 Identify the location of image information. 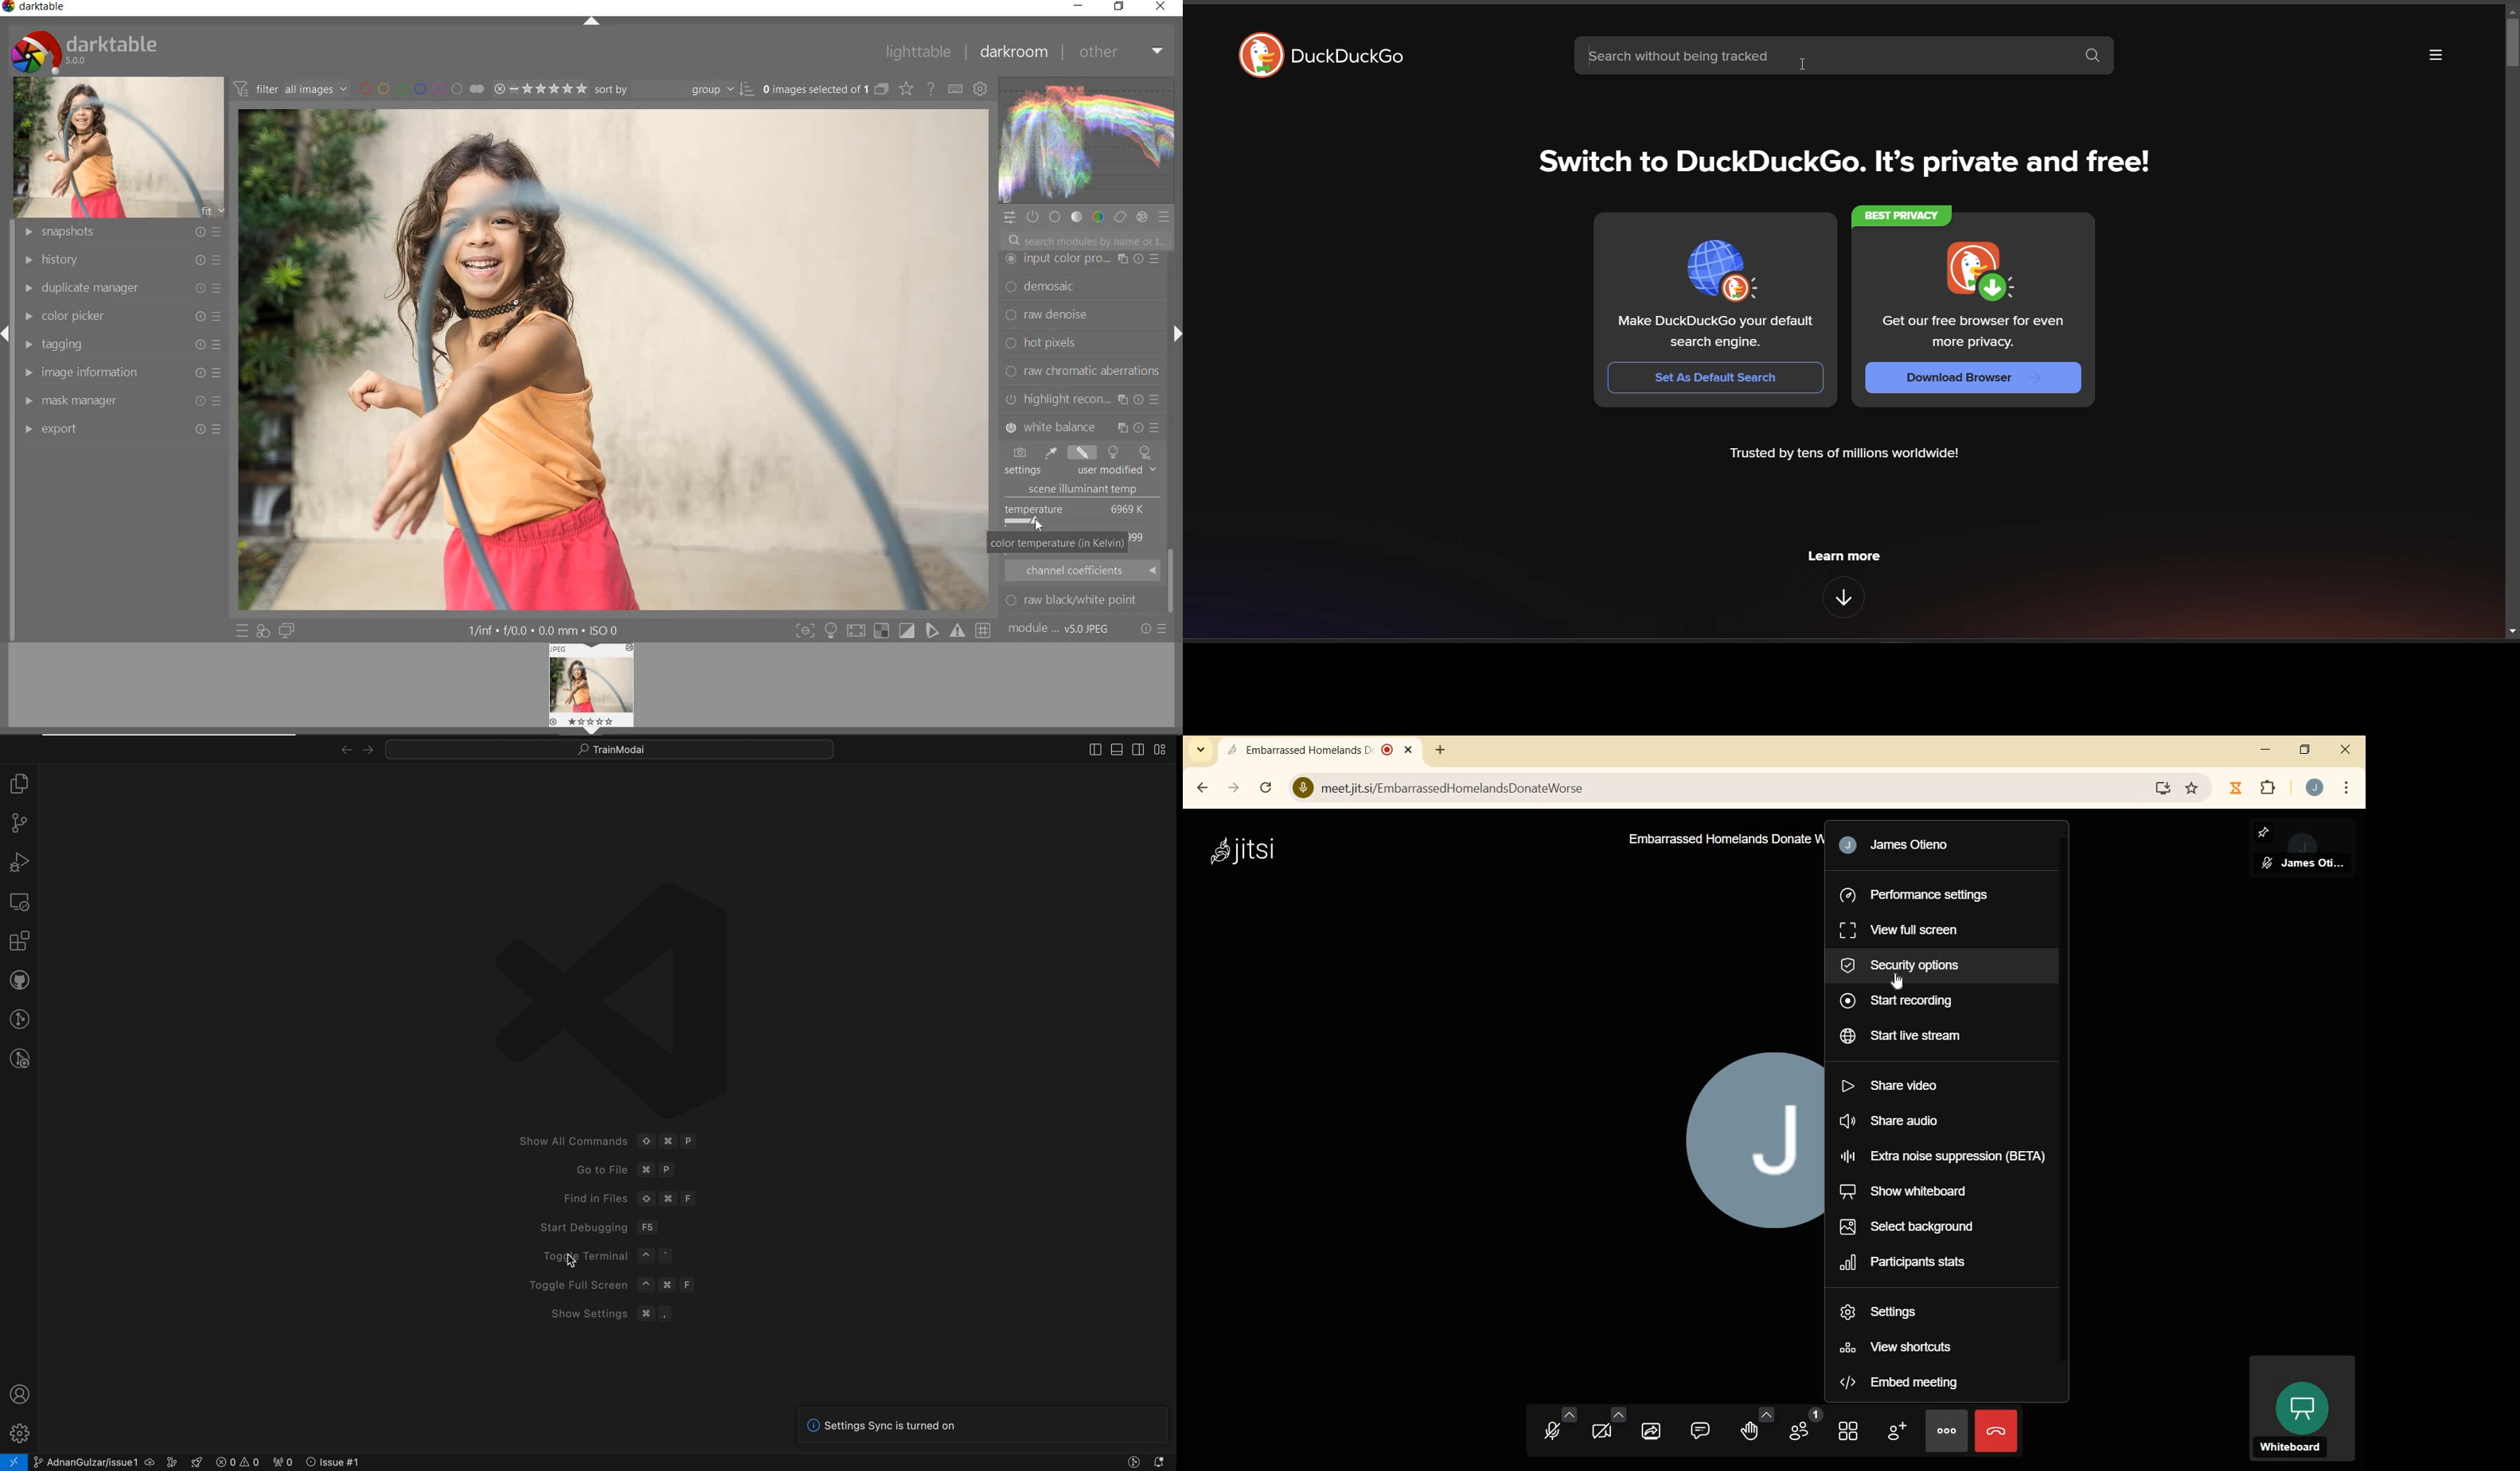
(120, 372).